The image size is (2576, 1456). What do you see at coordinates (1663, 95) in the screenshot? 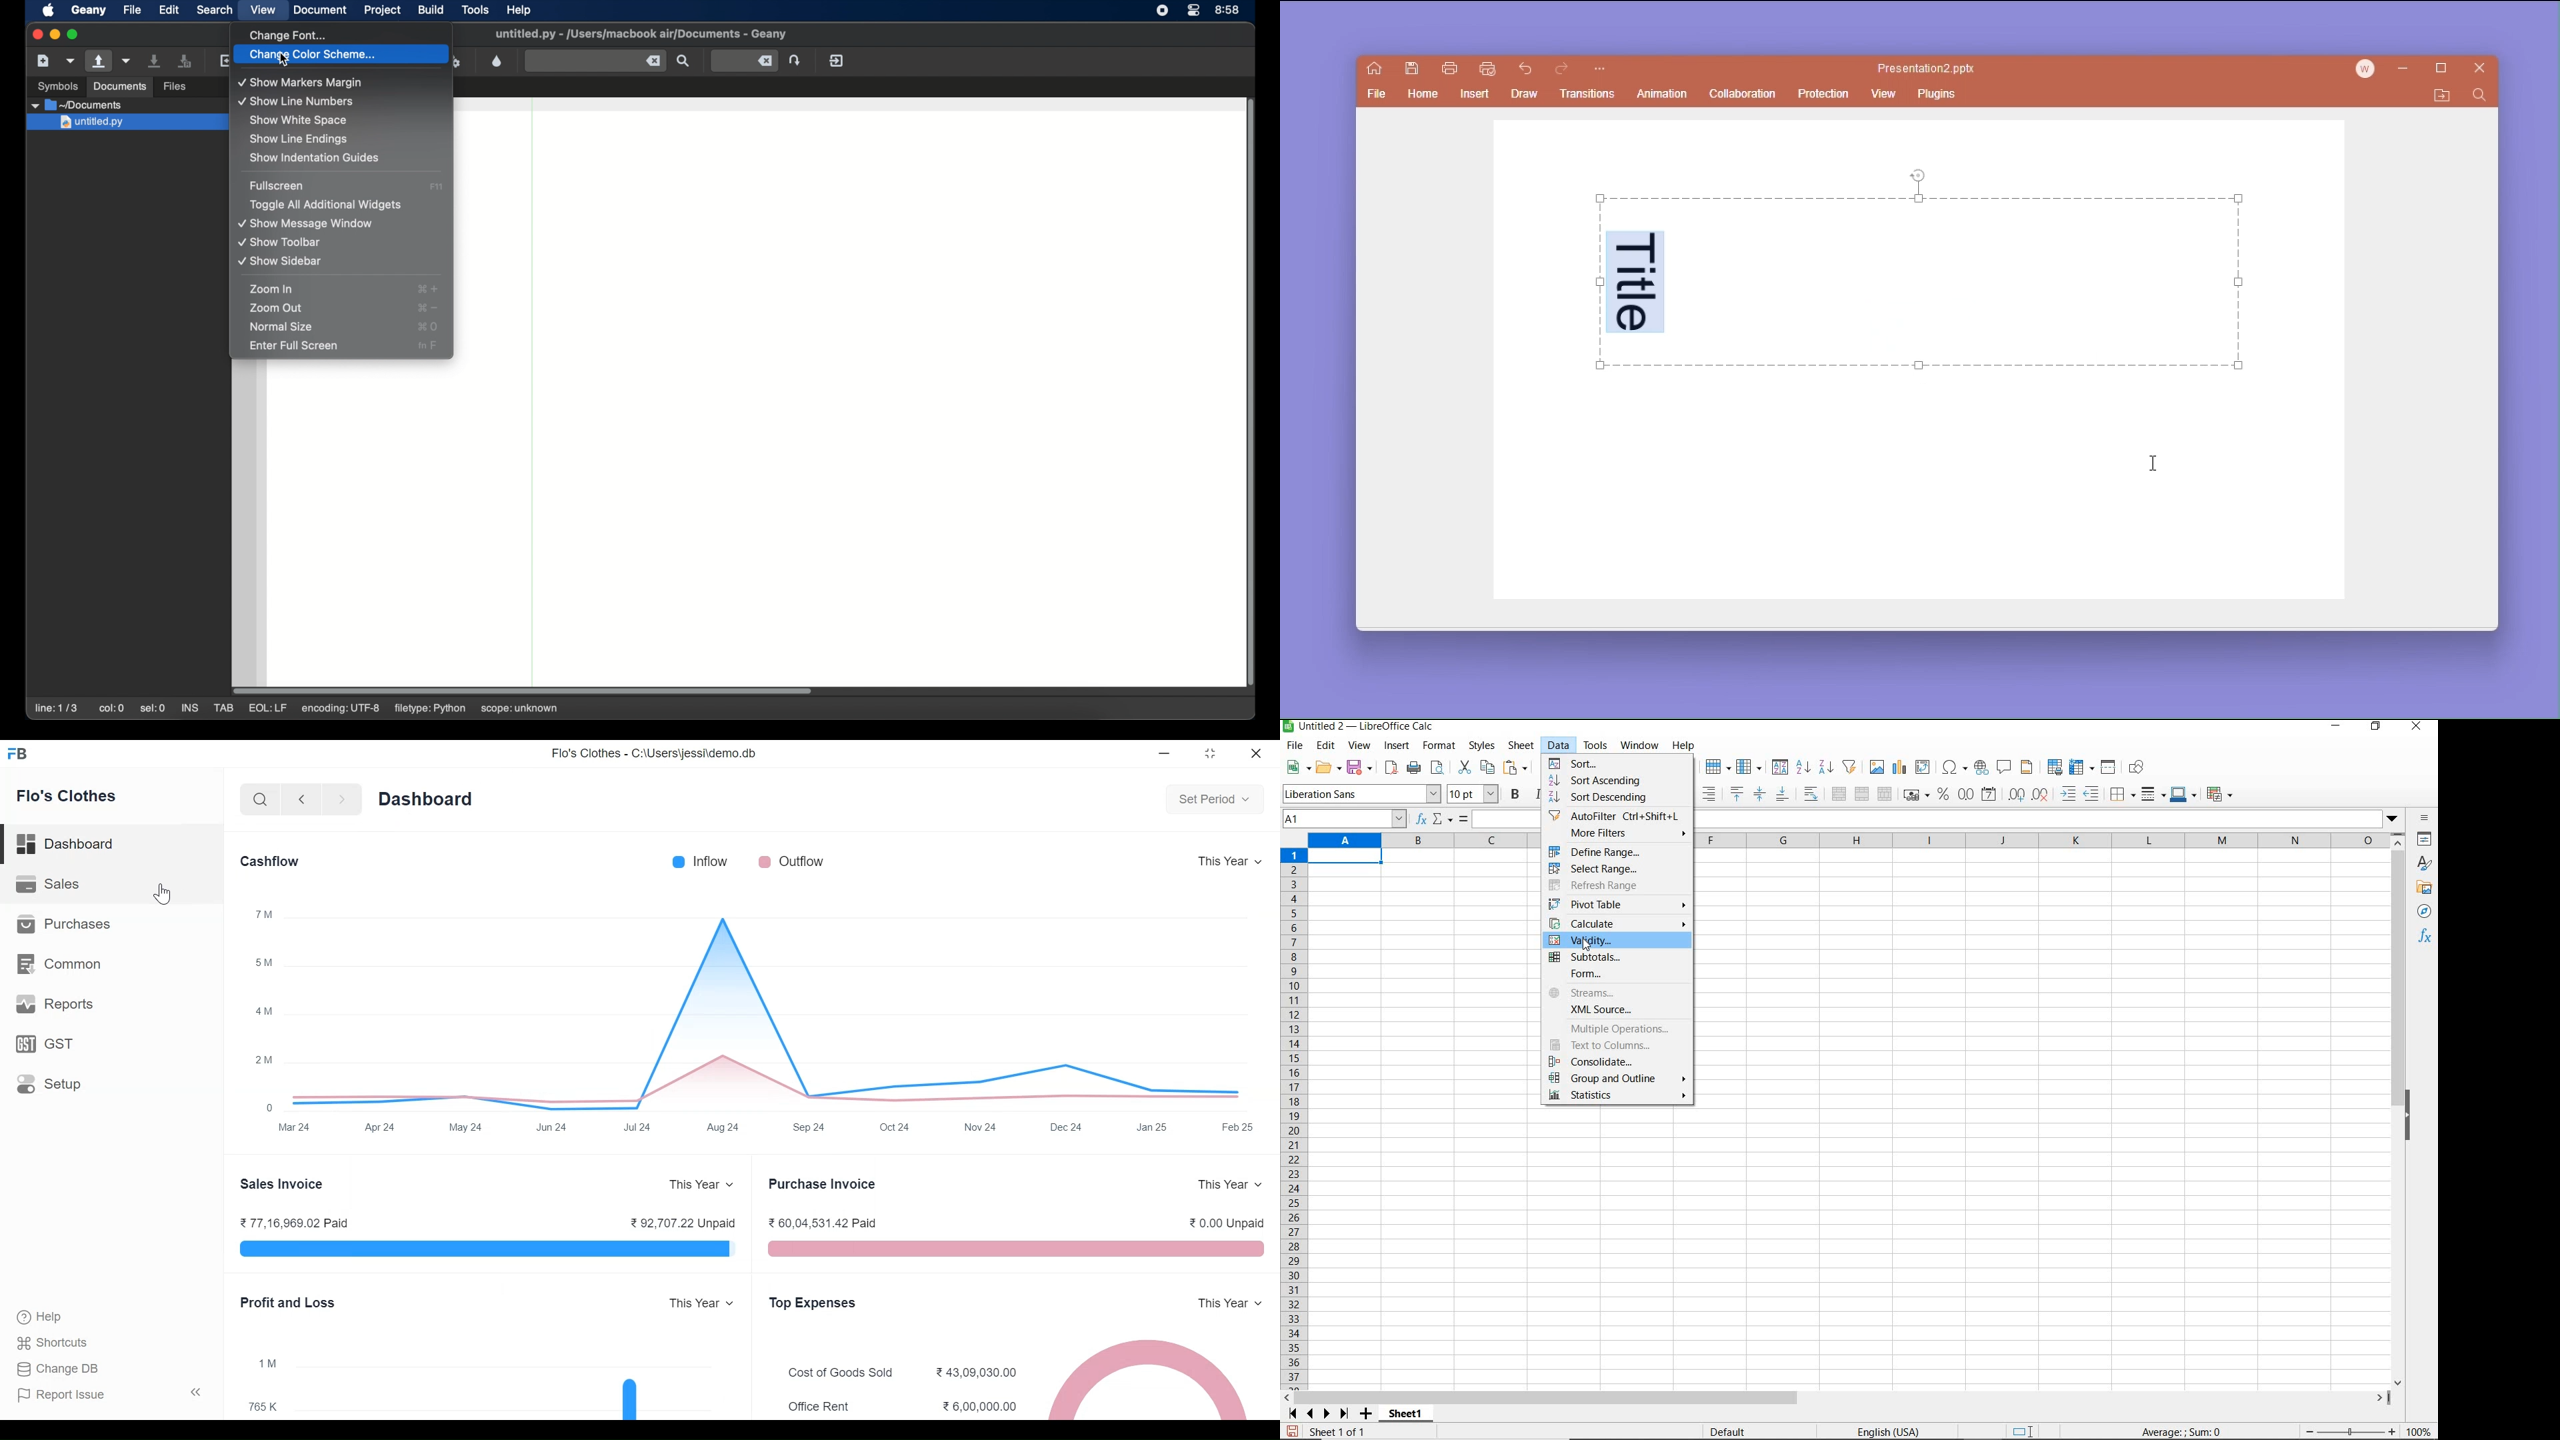
I see `animation` at bounding box center [1663, 95].